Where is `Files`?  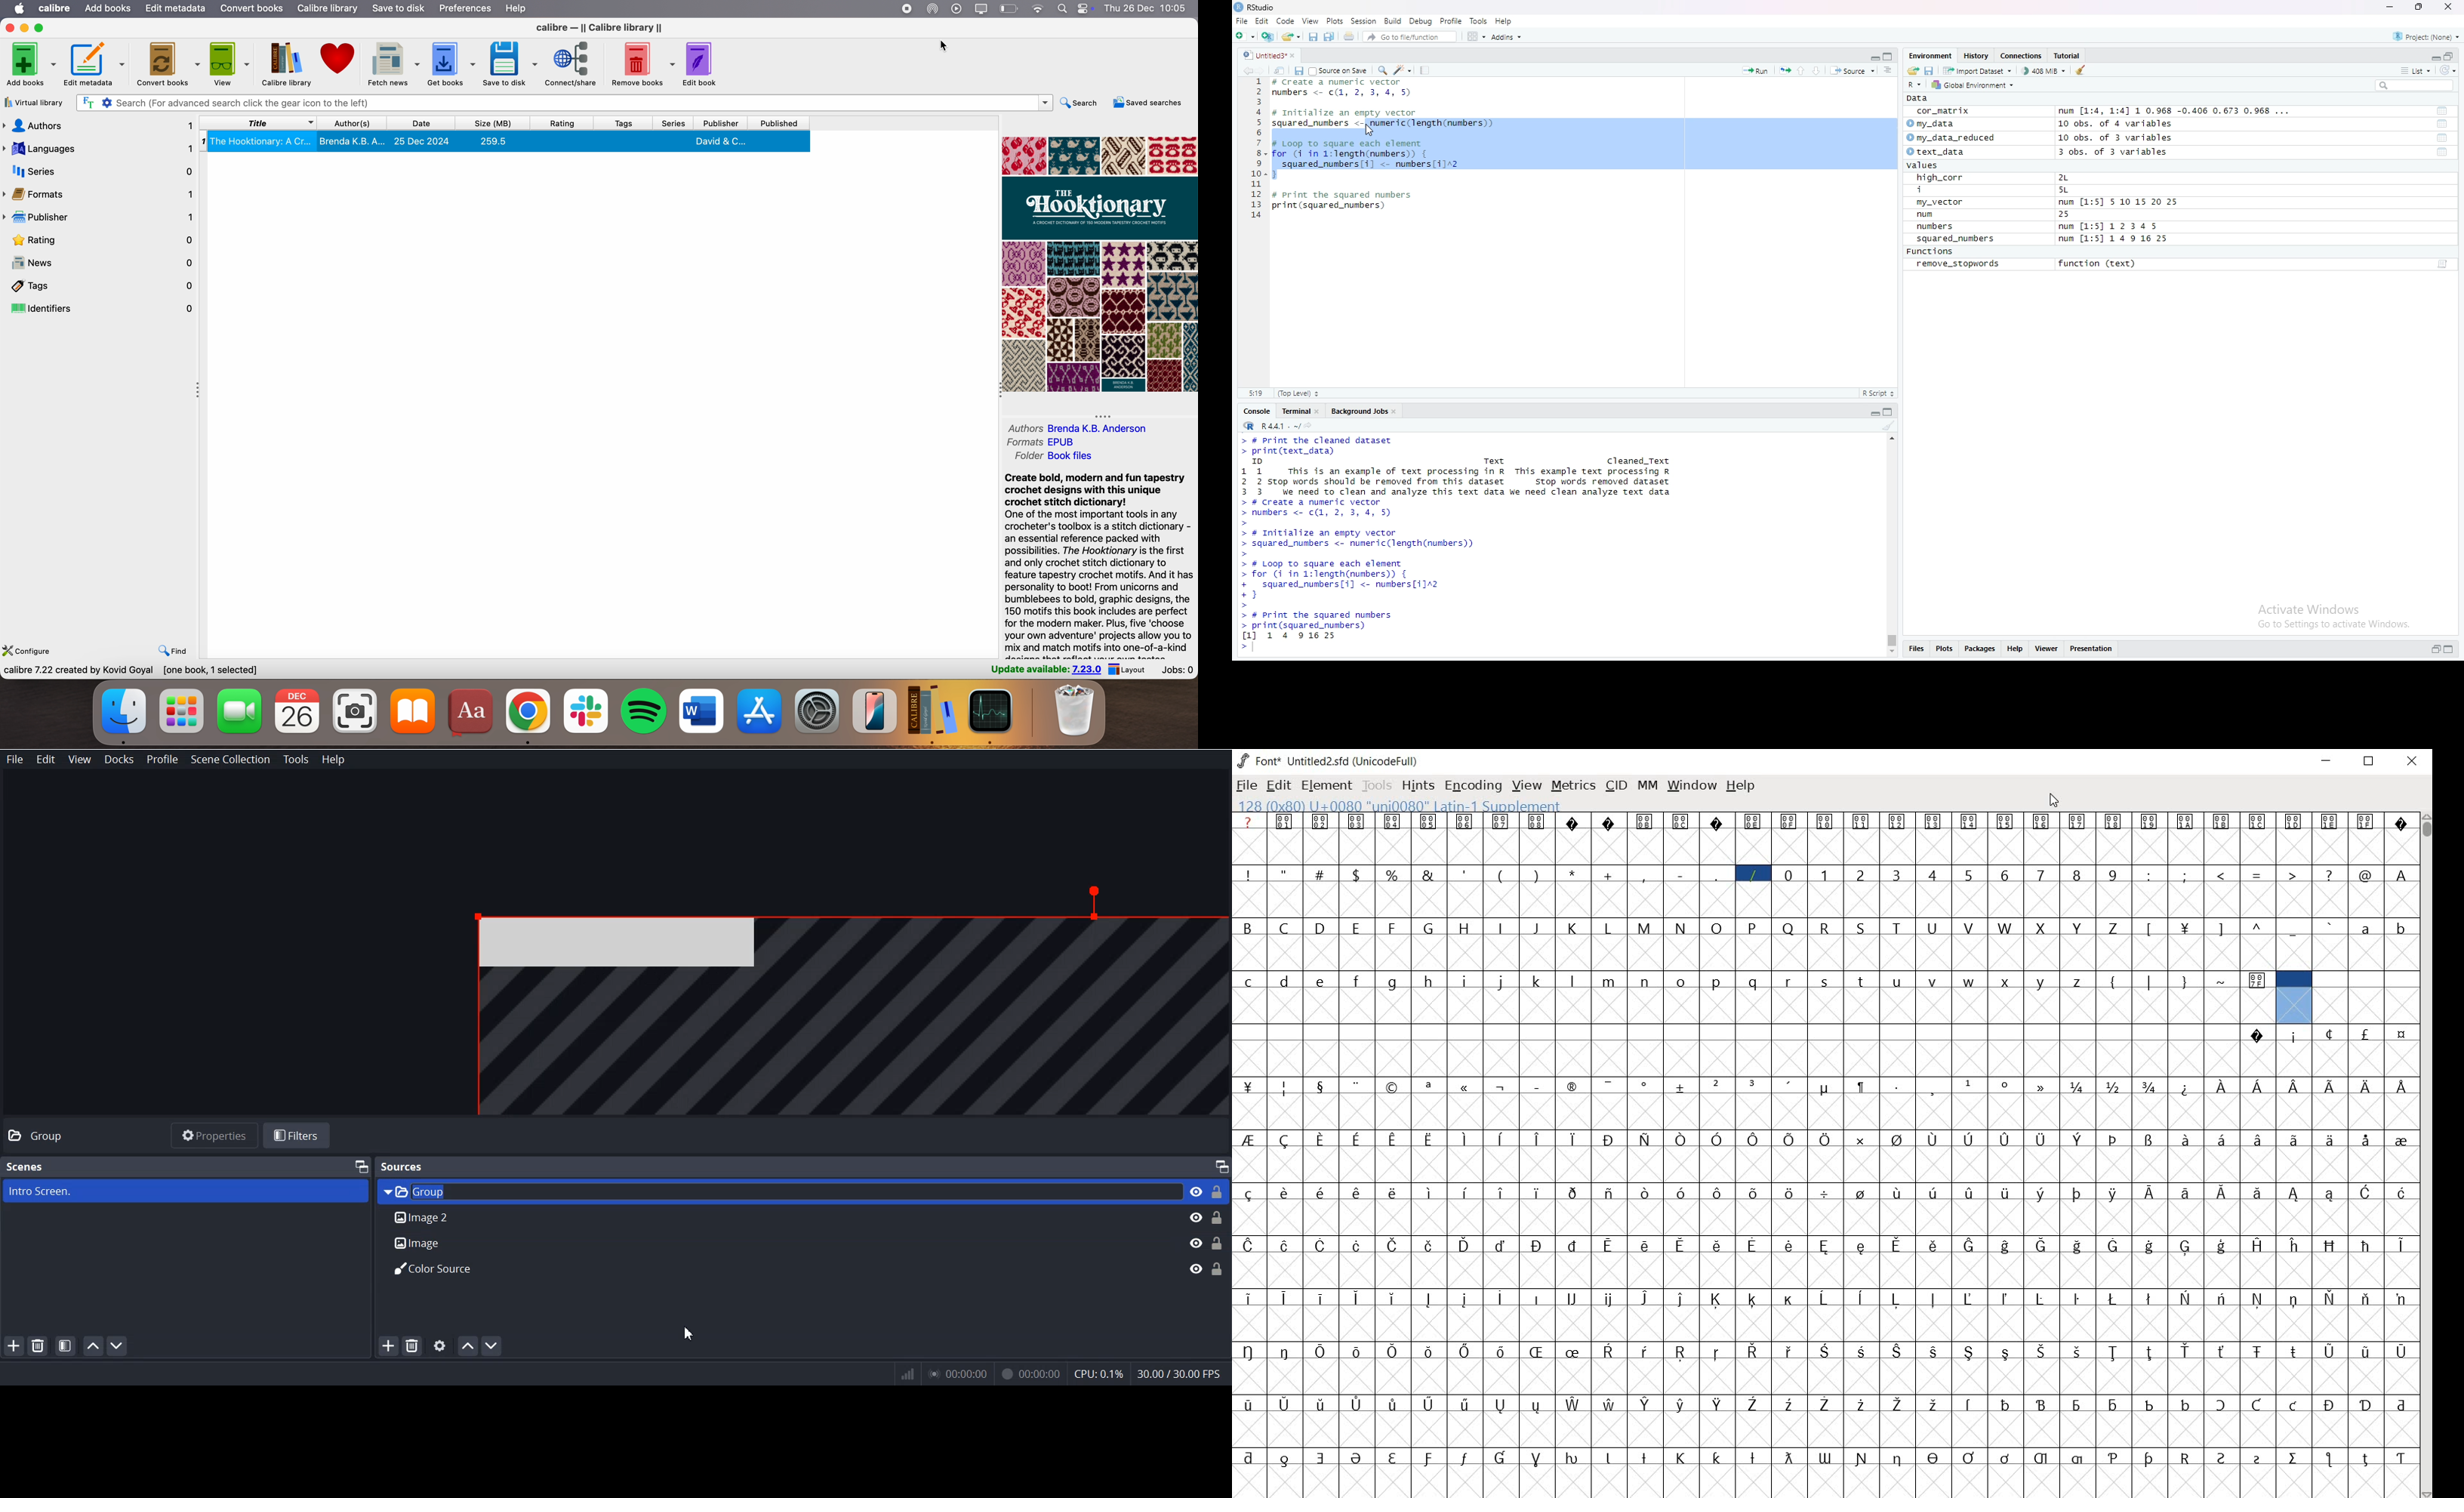 Files is located at coordinates (1915, 651).